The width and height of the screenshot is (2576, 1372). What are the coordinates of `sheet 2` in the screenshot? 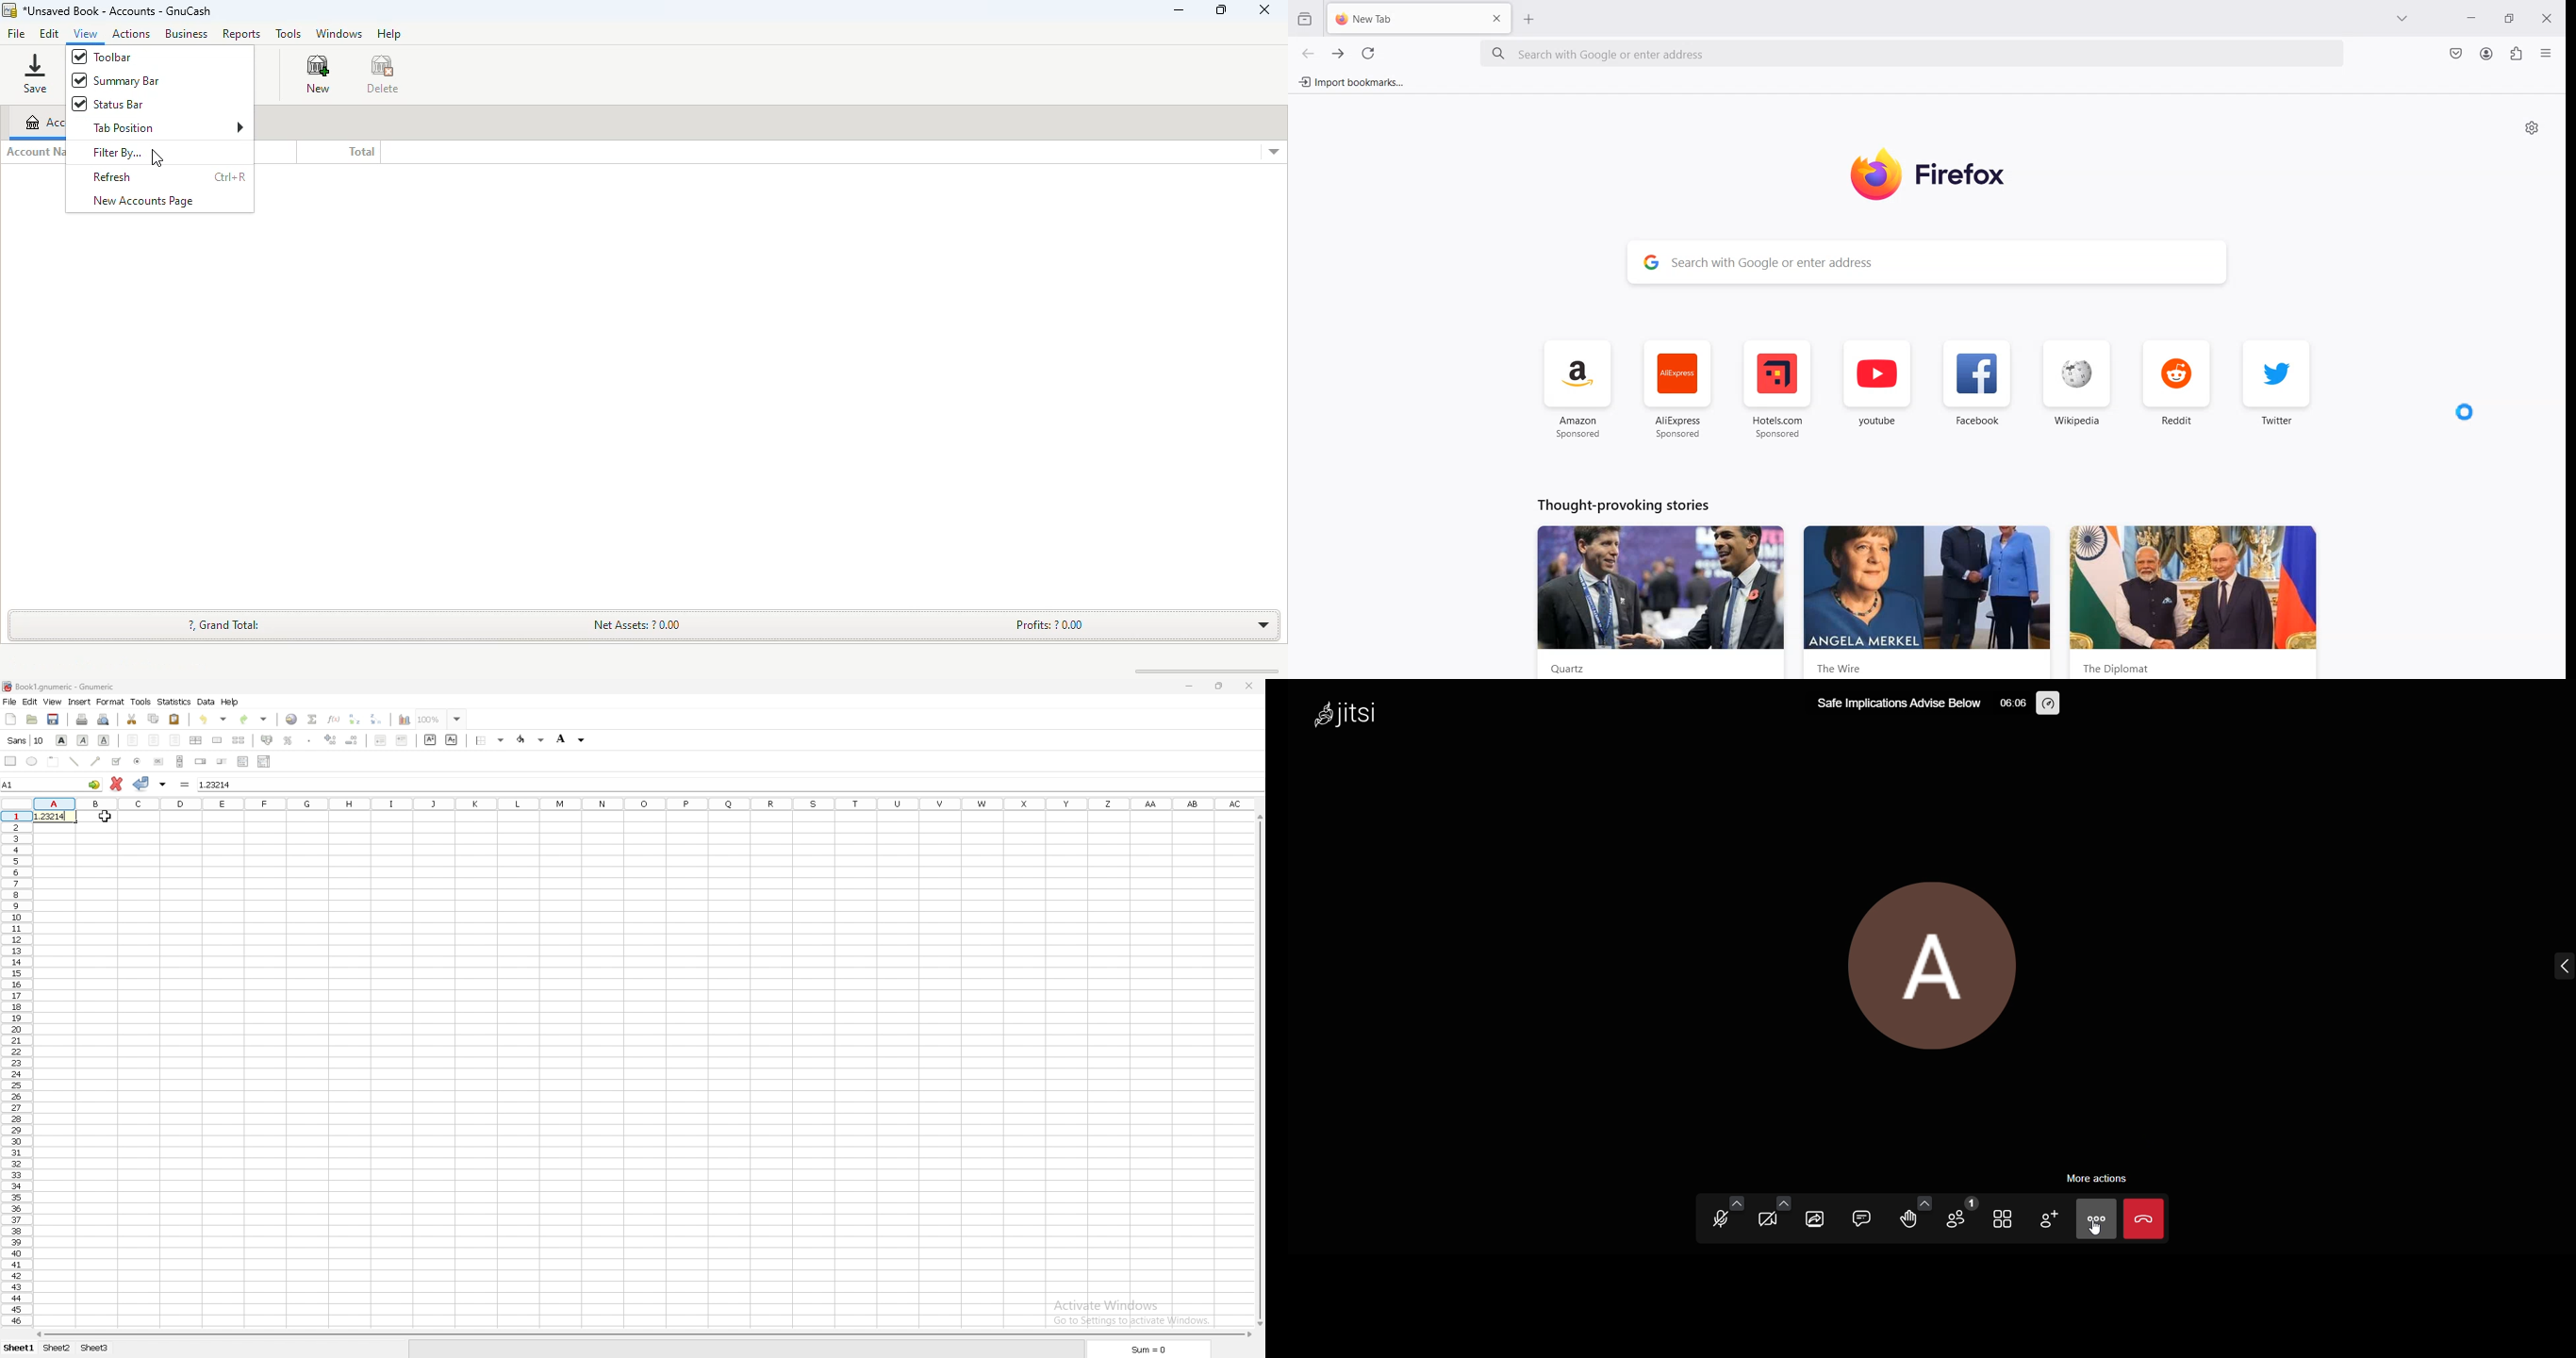 It's located at (58, 1348).